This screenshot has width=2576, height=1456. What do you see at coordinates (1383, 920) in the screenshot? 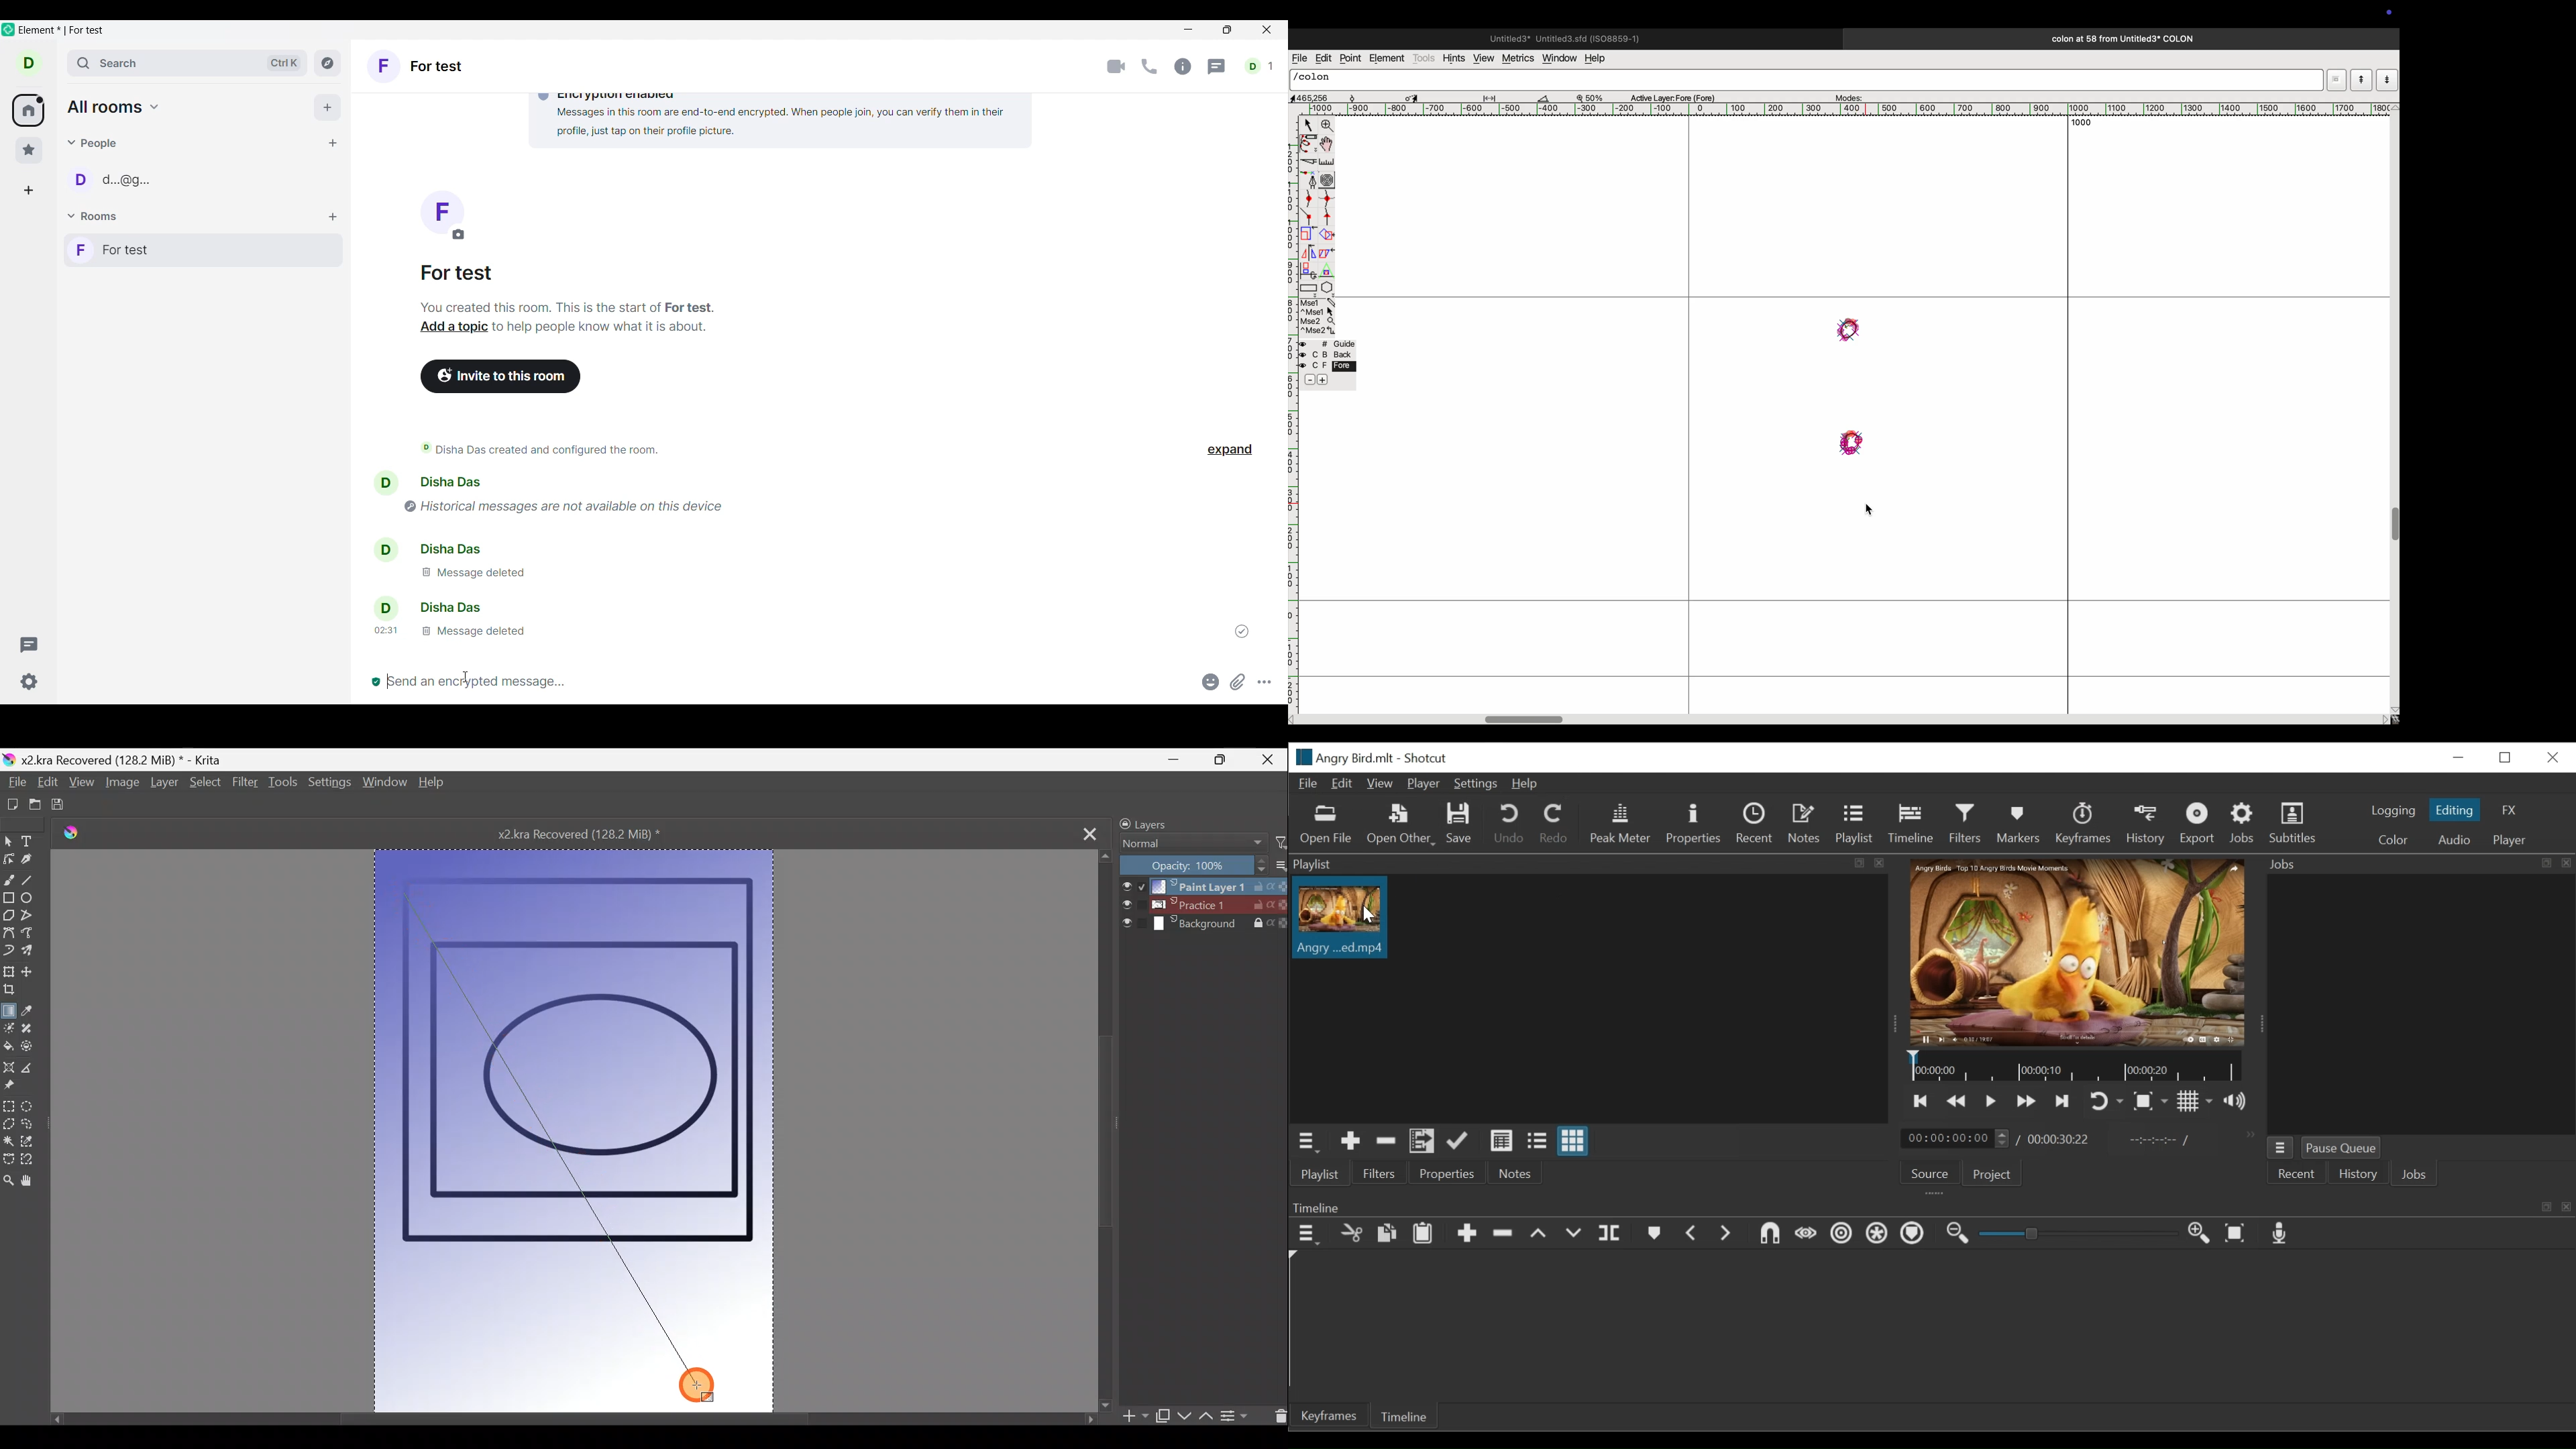
I see `cursor` at bounding box center [1383, 920].